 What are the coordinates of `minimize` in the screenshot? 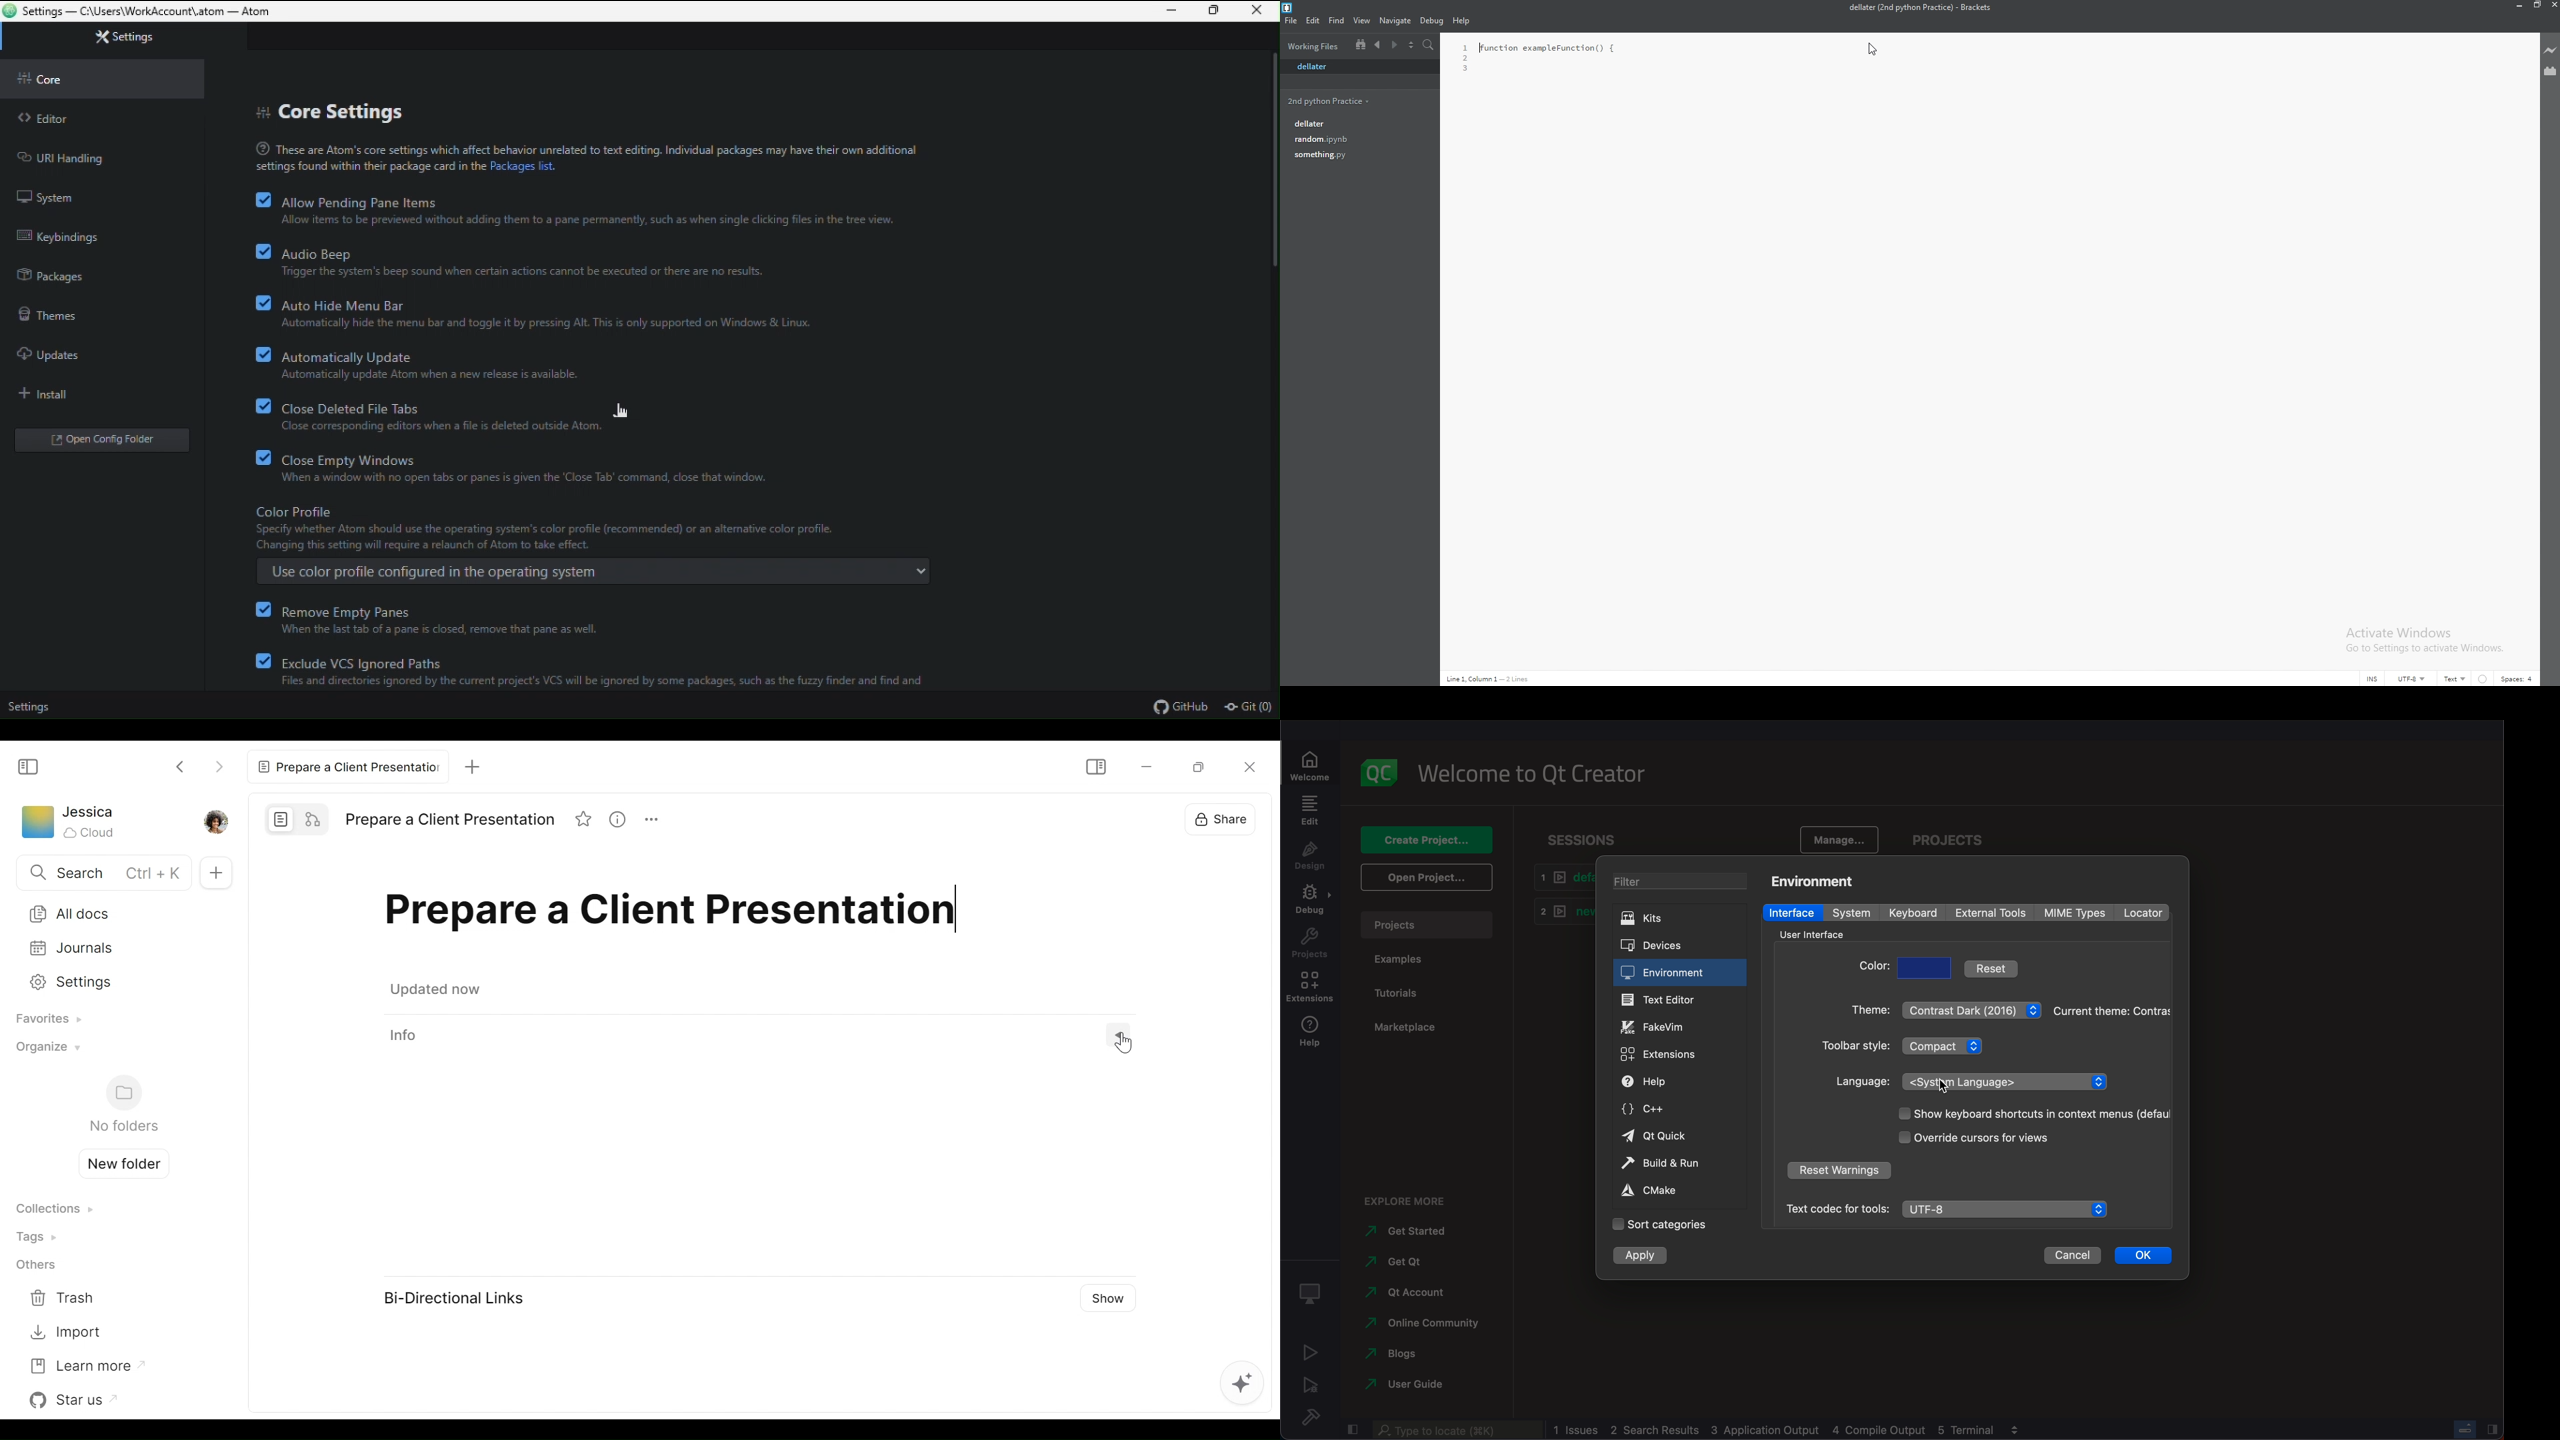 It's located at (1175, 11).